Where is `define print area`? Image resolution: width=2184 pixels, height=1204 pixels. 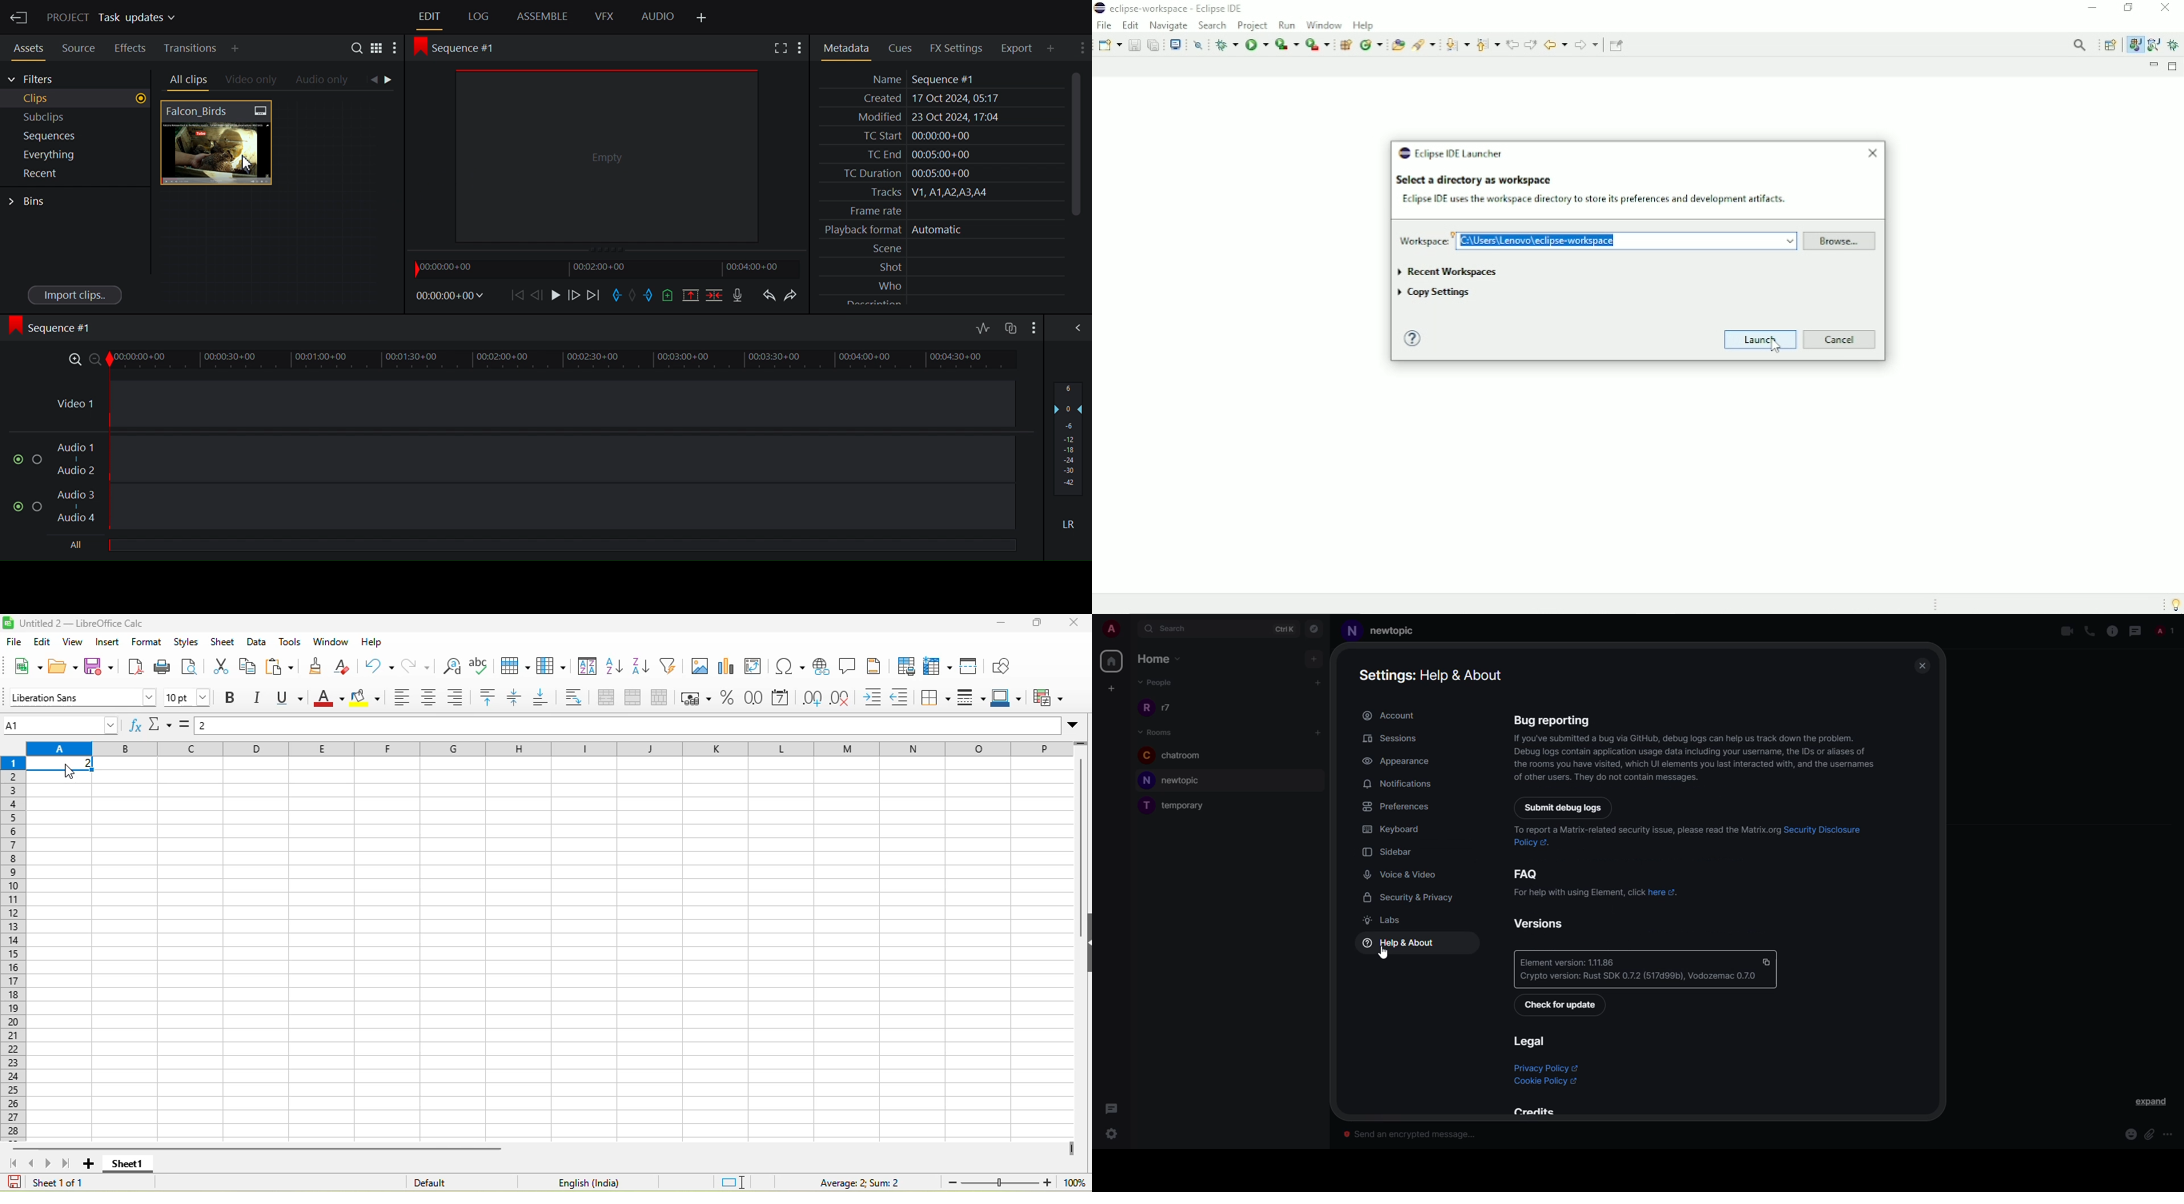 define print area is located at coordinates (905, 666).